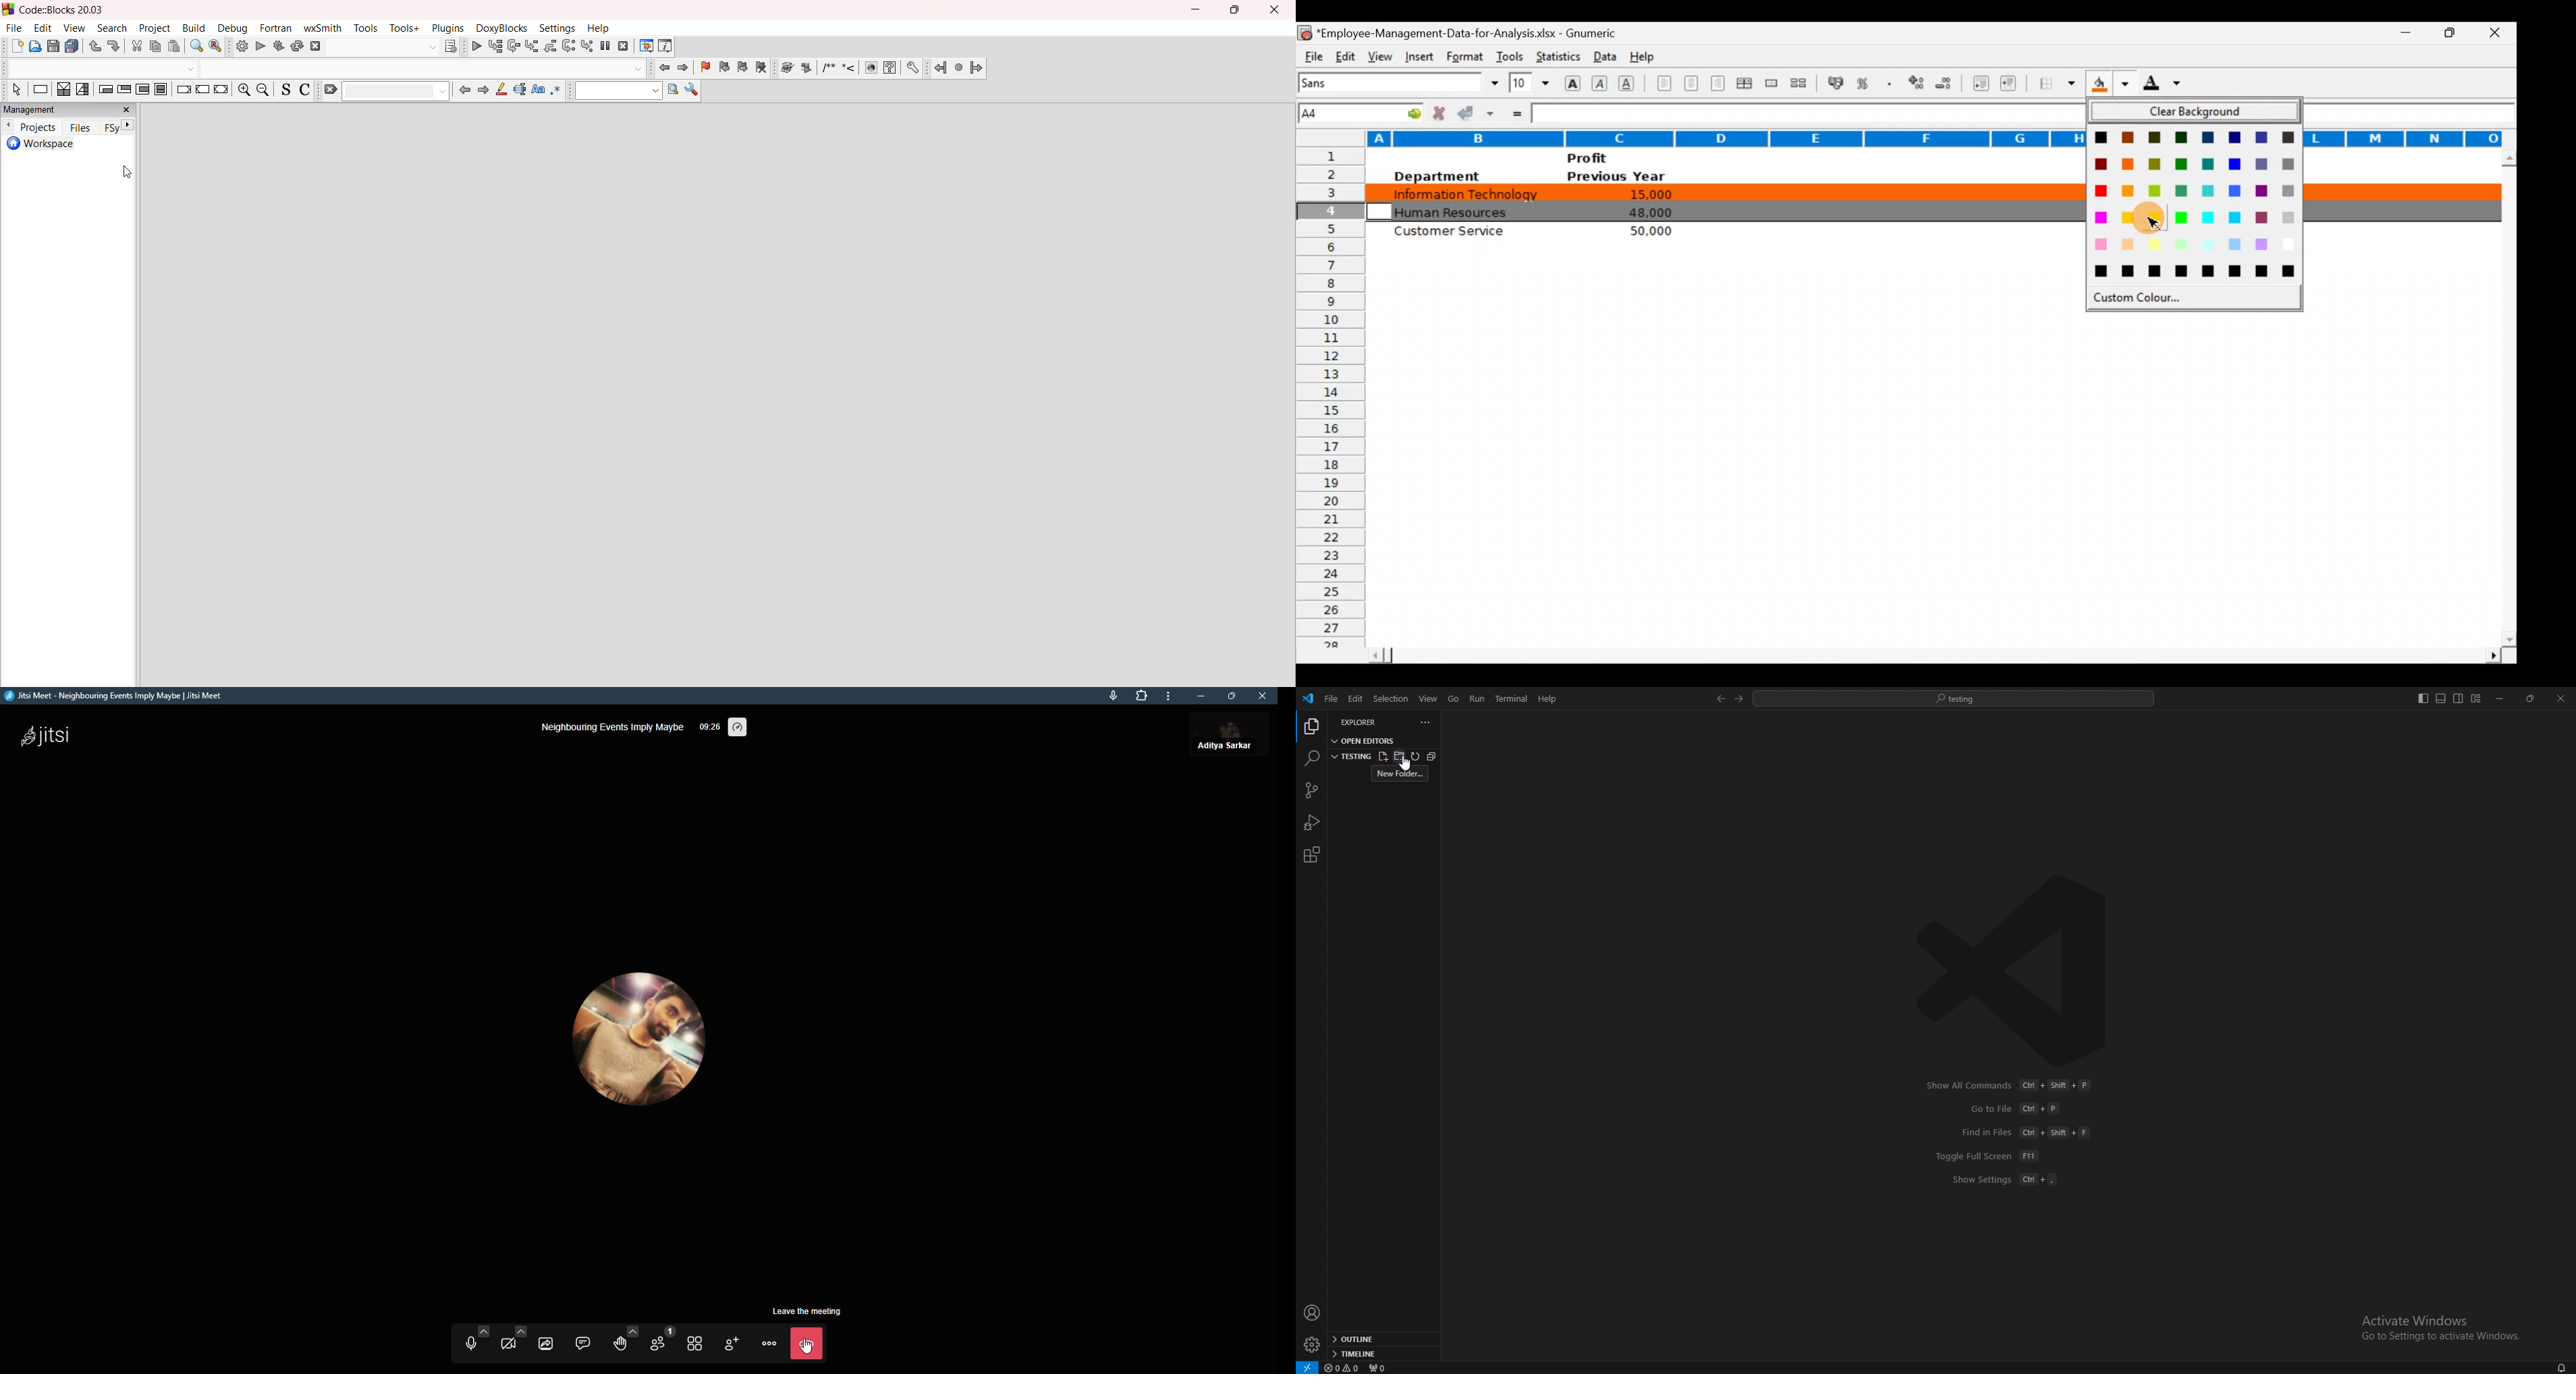  Describe the element at coordinates (1429, 698) in the screenshot. I see `view` at that location.